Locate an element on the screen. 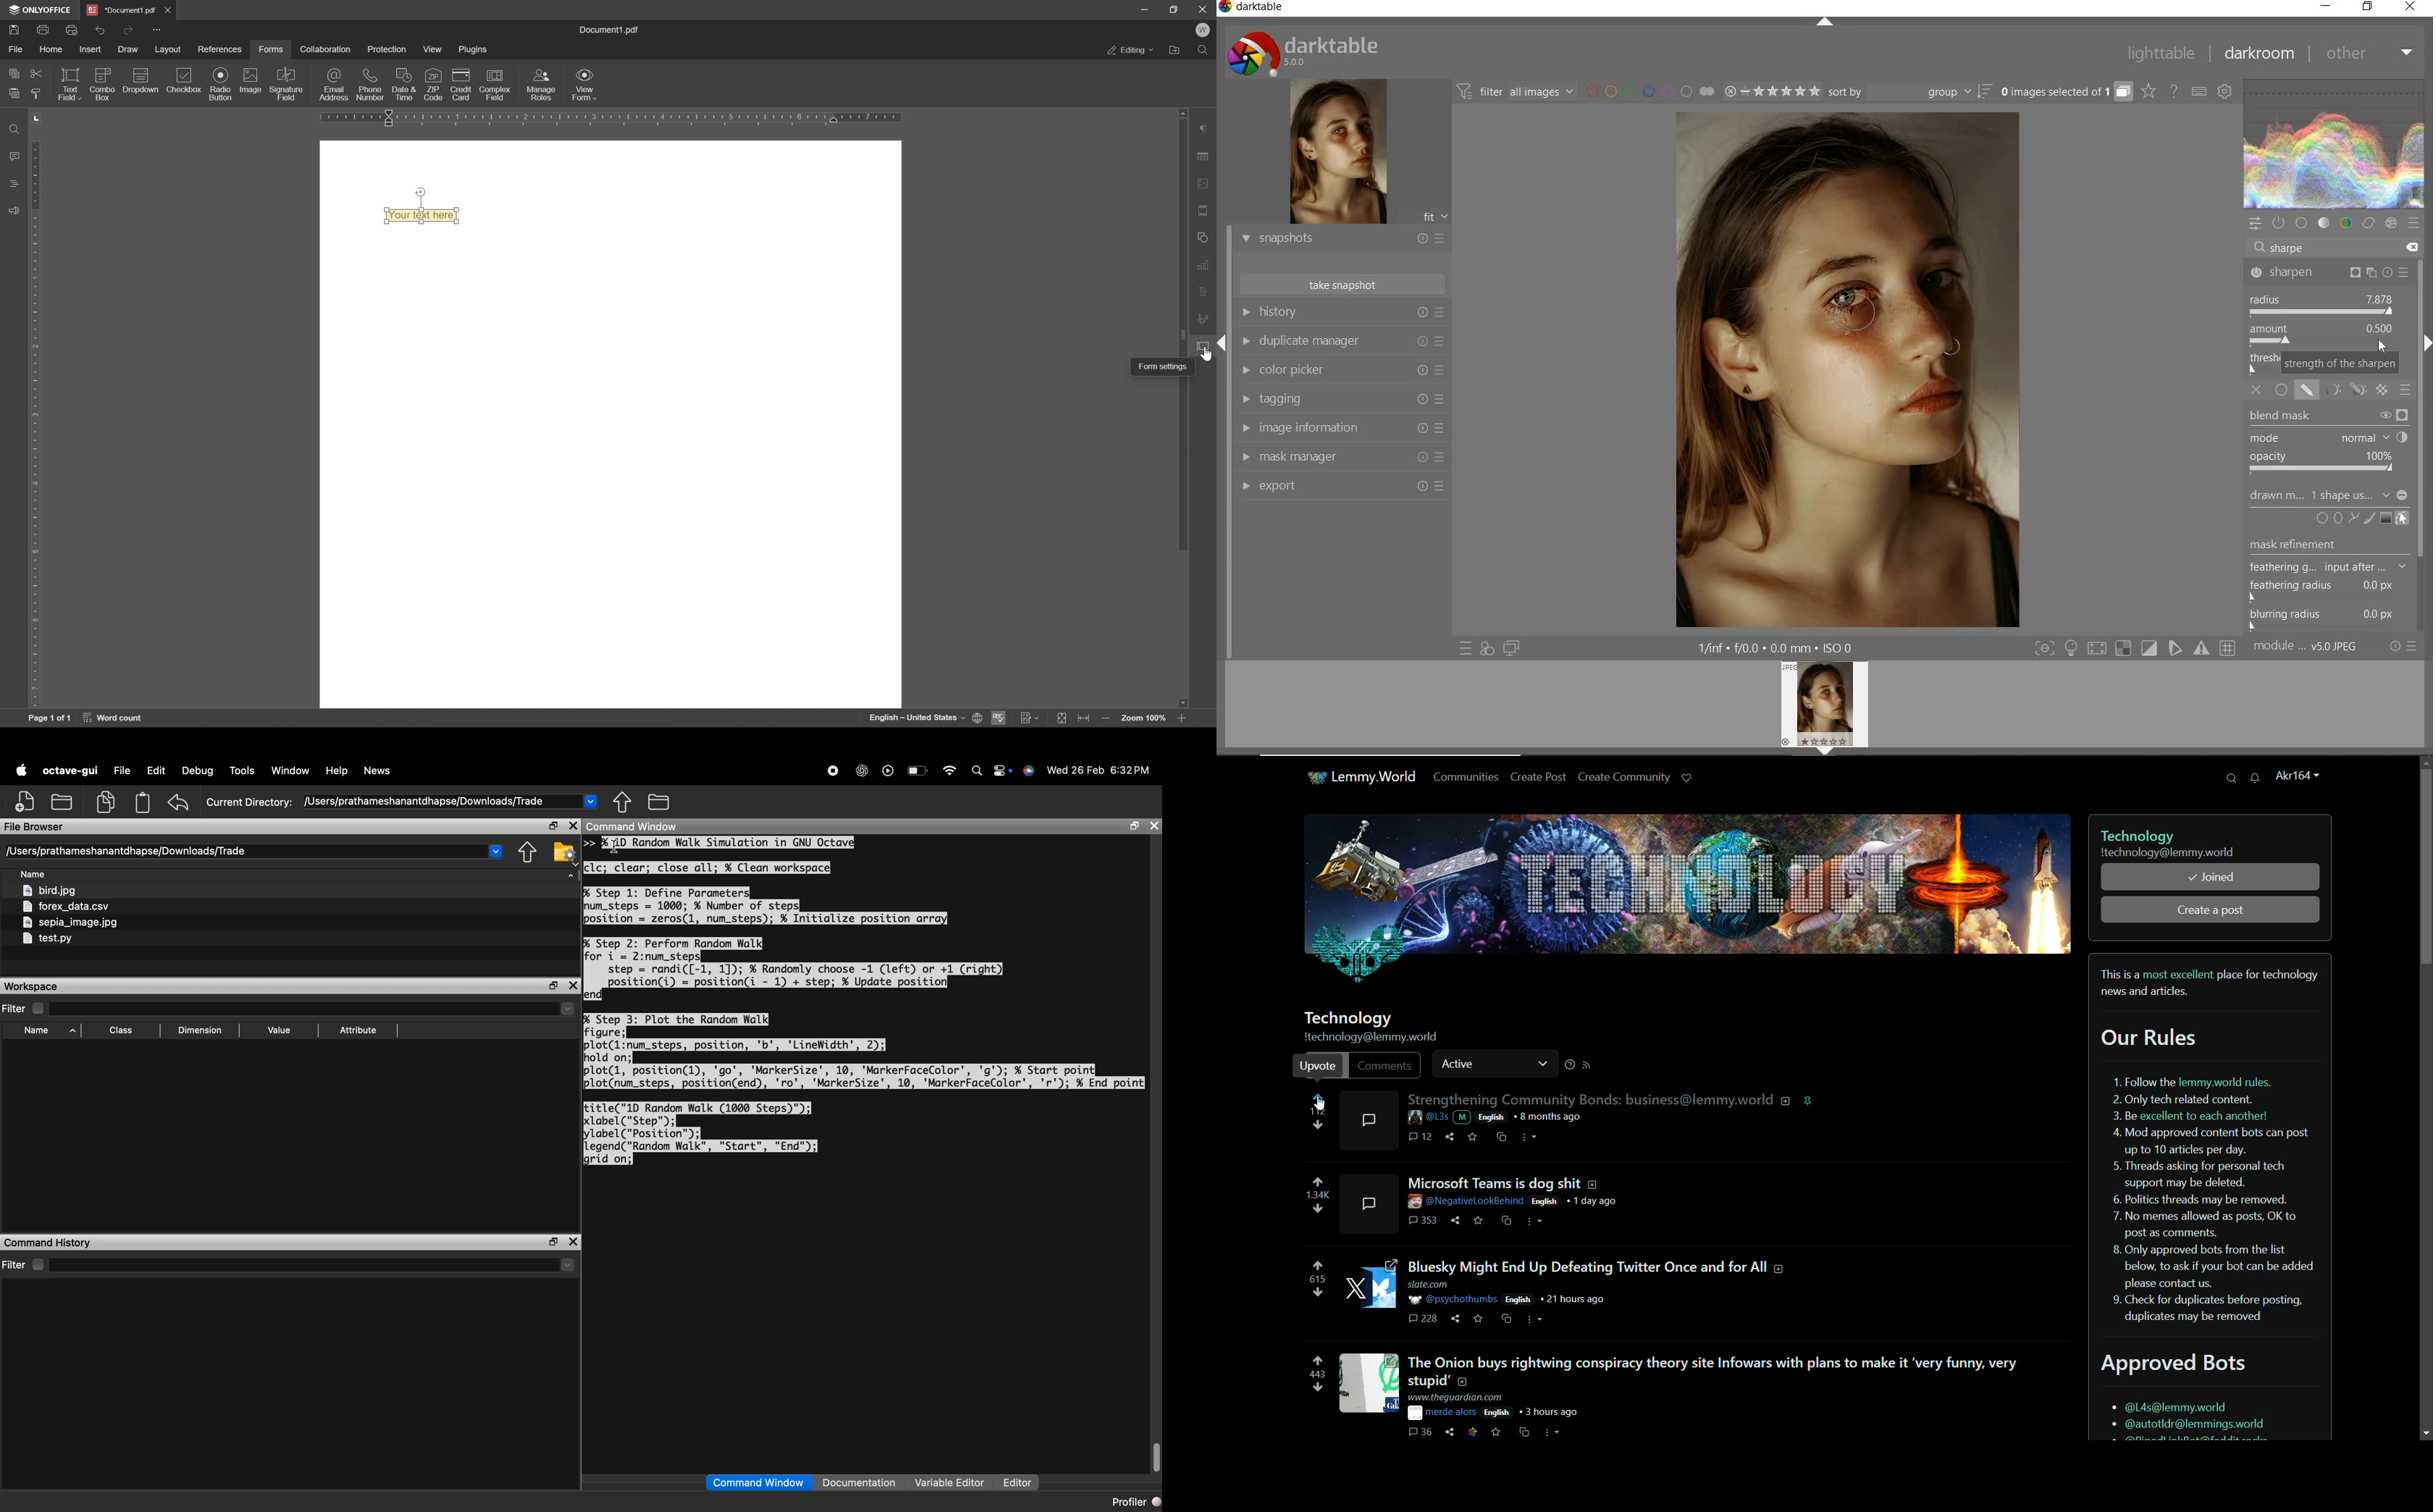 The width and height of the screenshot is (2436, 1512). feedback and support is located at coordinates (15, 212).